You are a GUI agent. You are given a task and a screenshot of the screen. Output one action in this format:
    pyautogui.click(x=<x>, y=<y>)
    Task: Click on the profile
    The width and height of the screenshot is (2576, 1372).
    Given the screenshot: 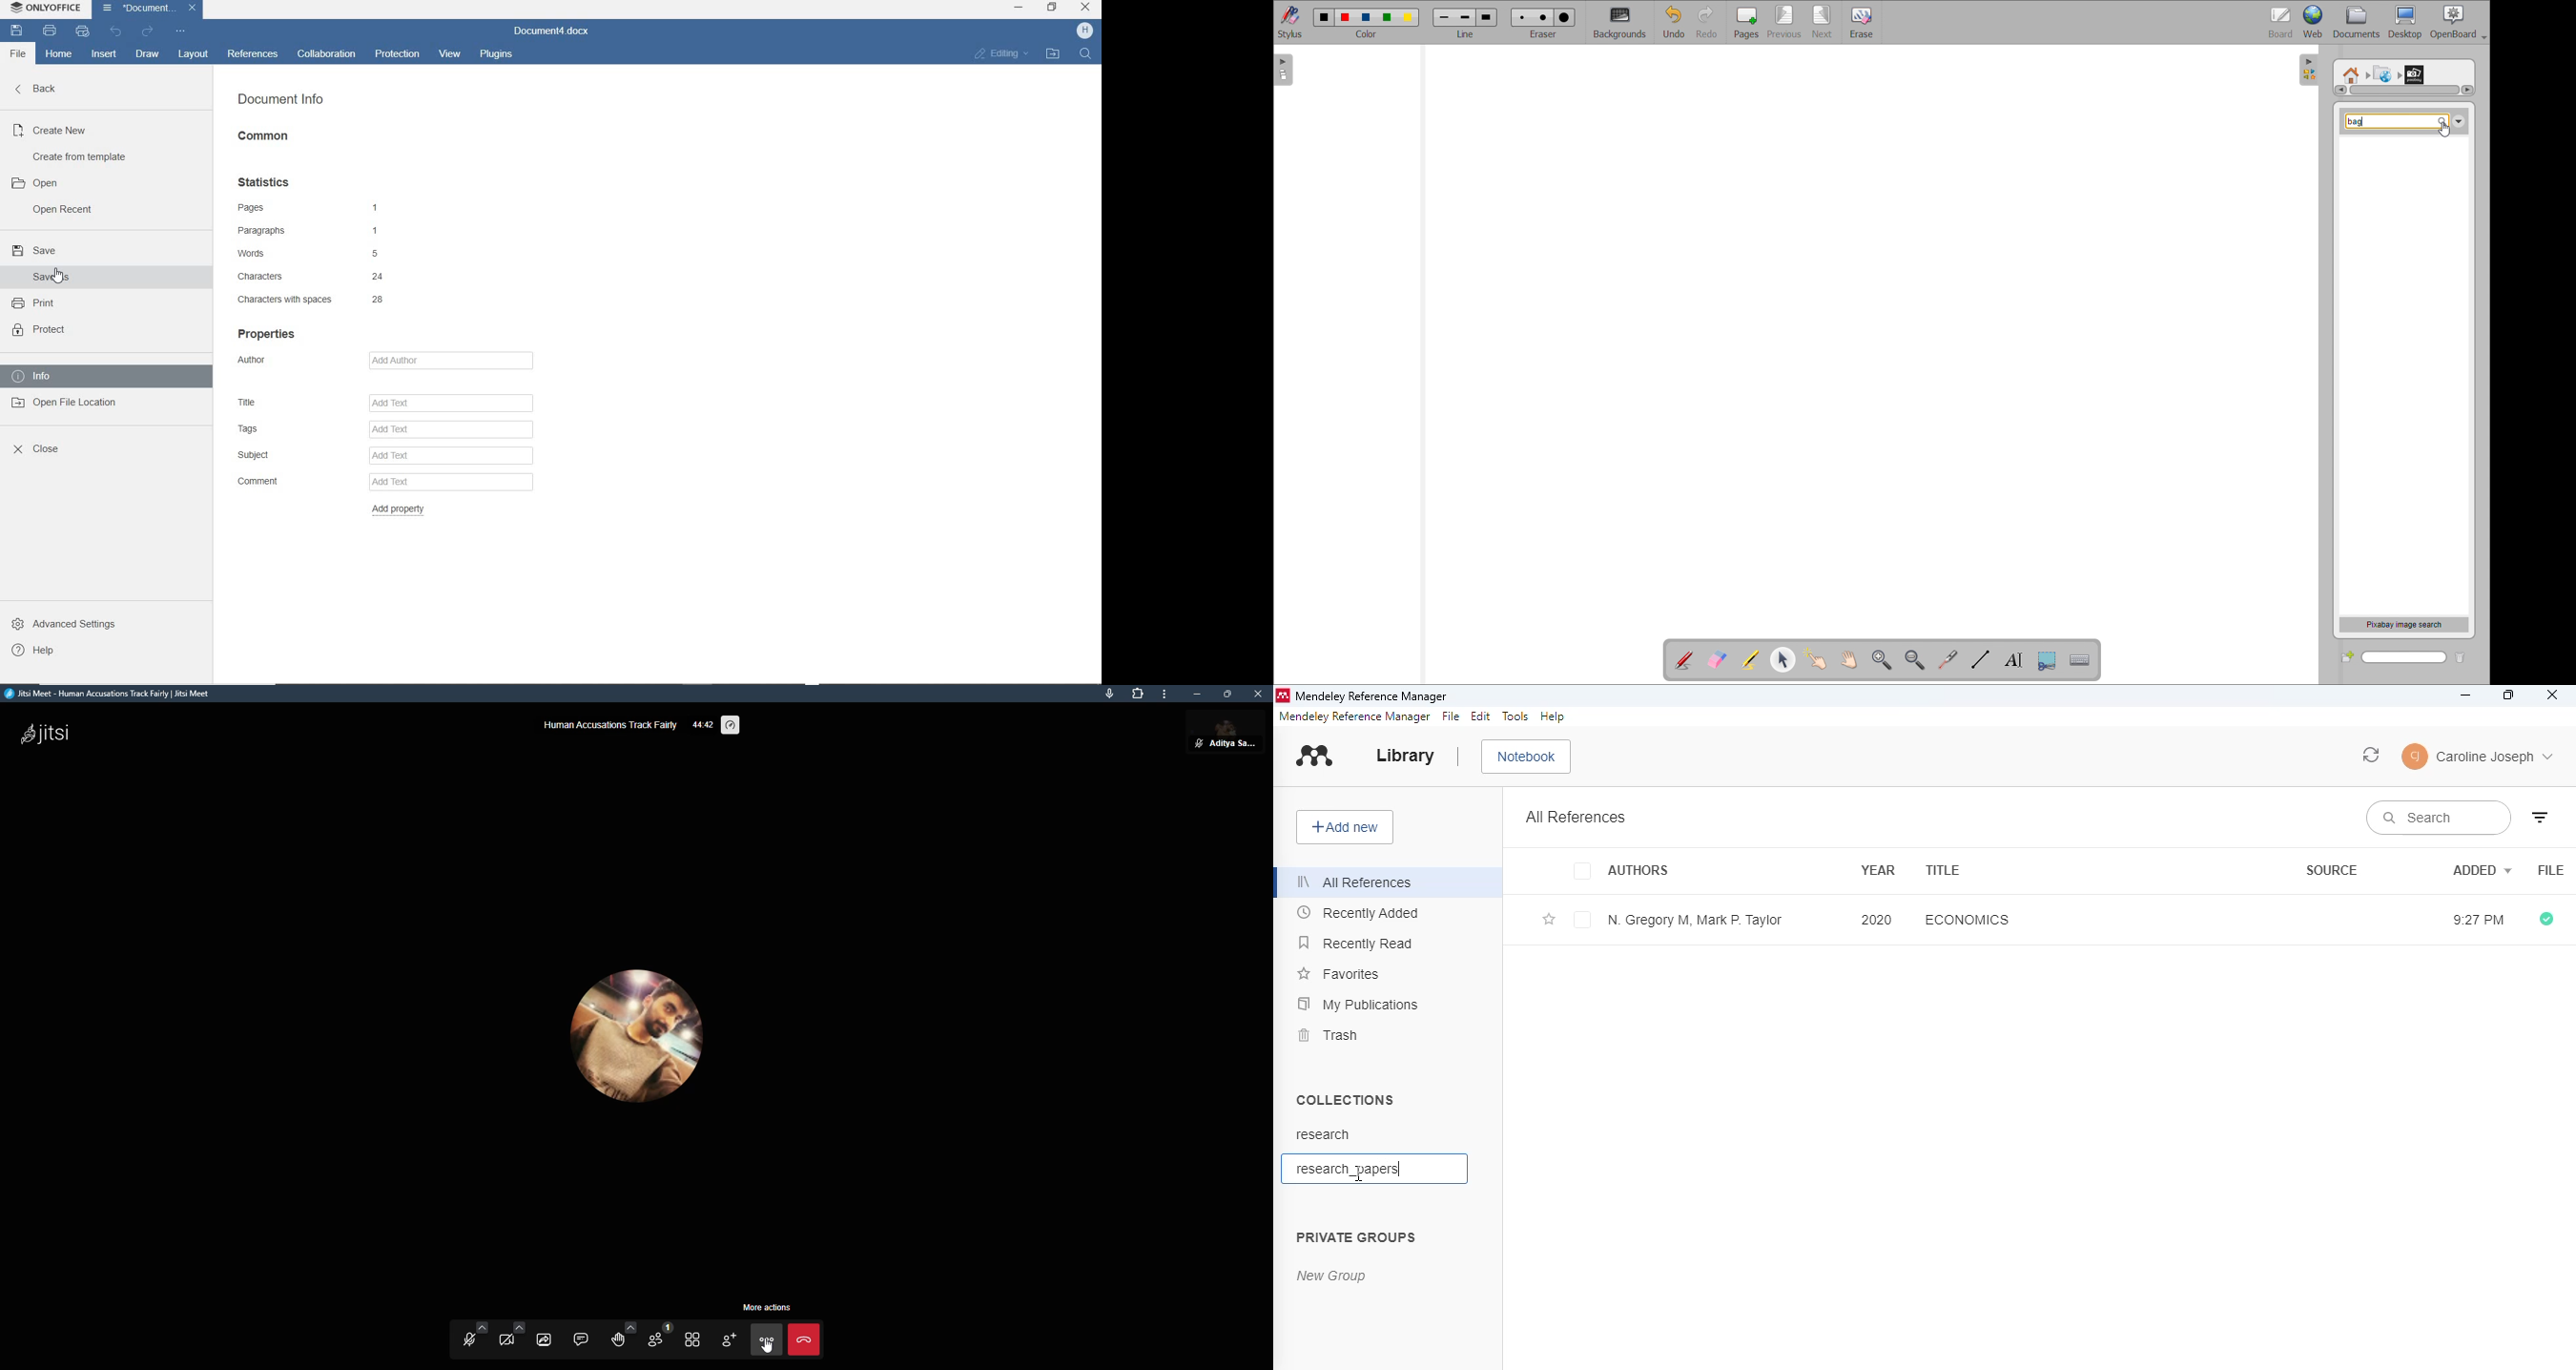 What is the action you would take?
    pyautogui.click(x=629, y=1029)
    